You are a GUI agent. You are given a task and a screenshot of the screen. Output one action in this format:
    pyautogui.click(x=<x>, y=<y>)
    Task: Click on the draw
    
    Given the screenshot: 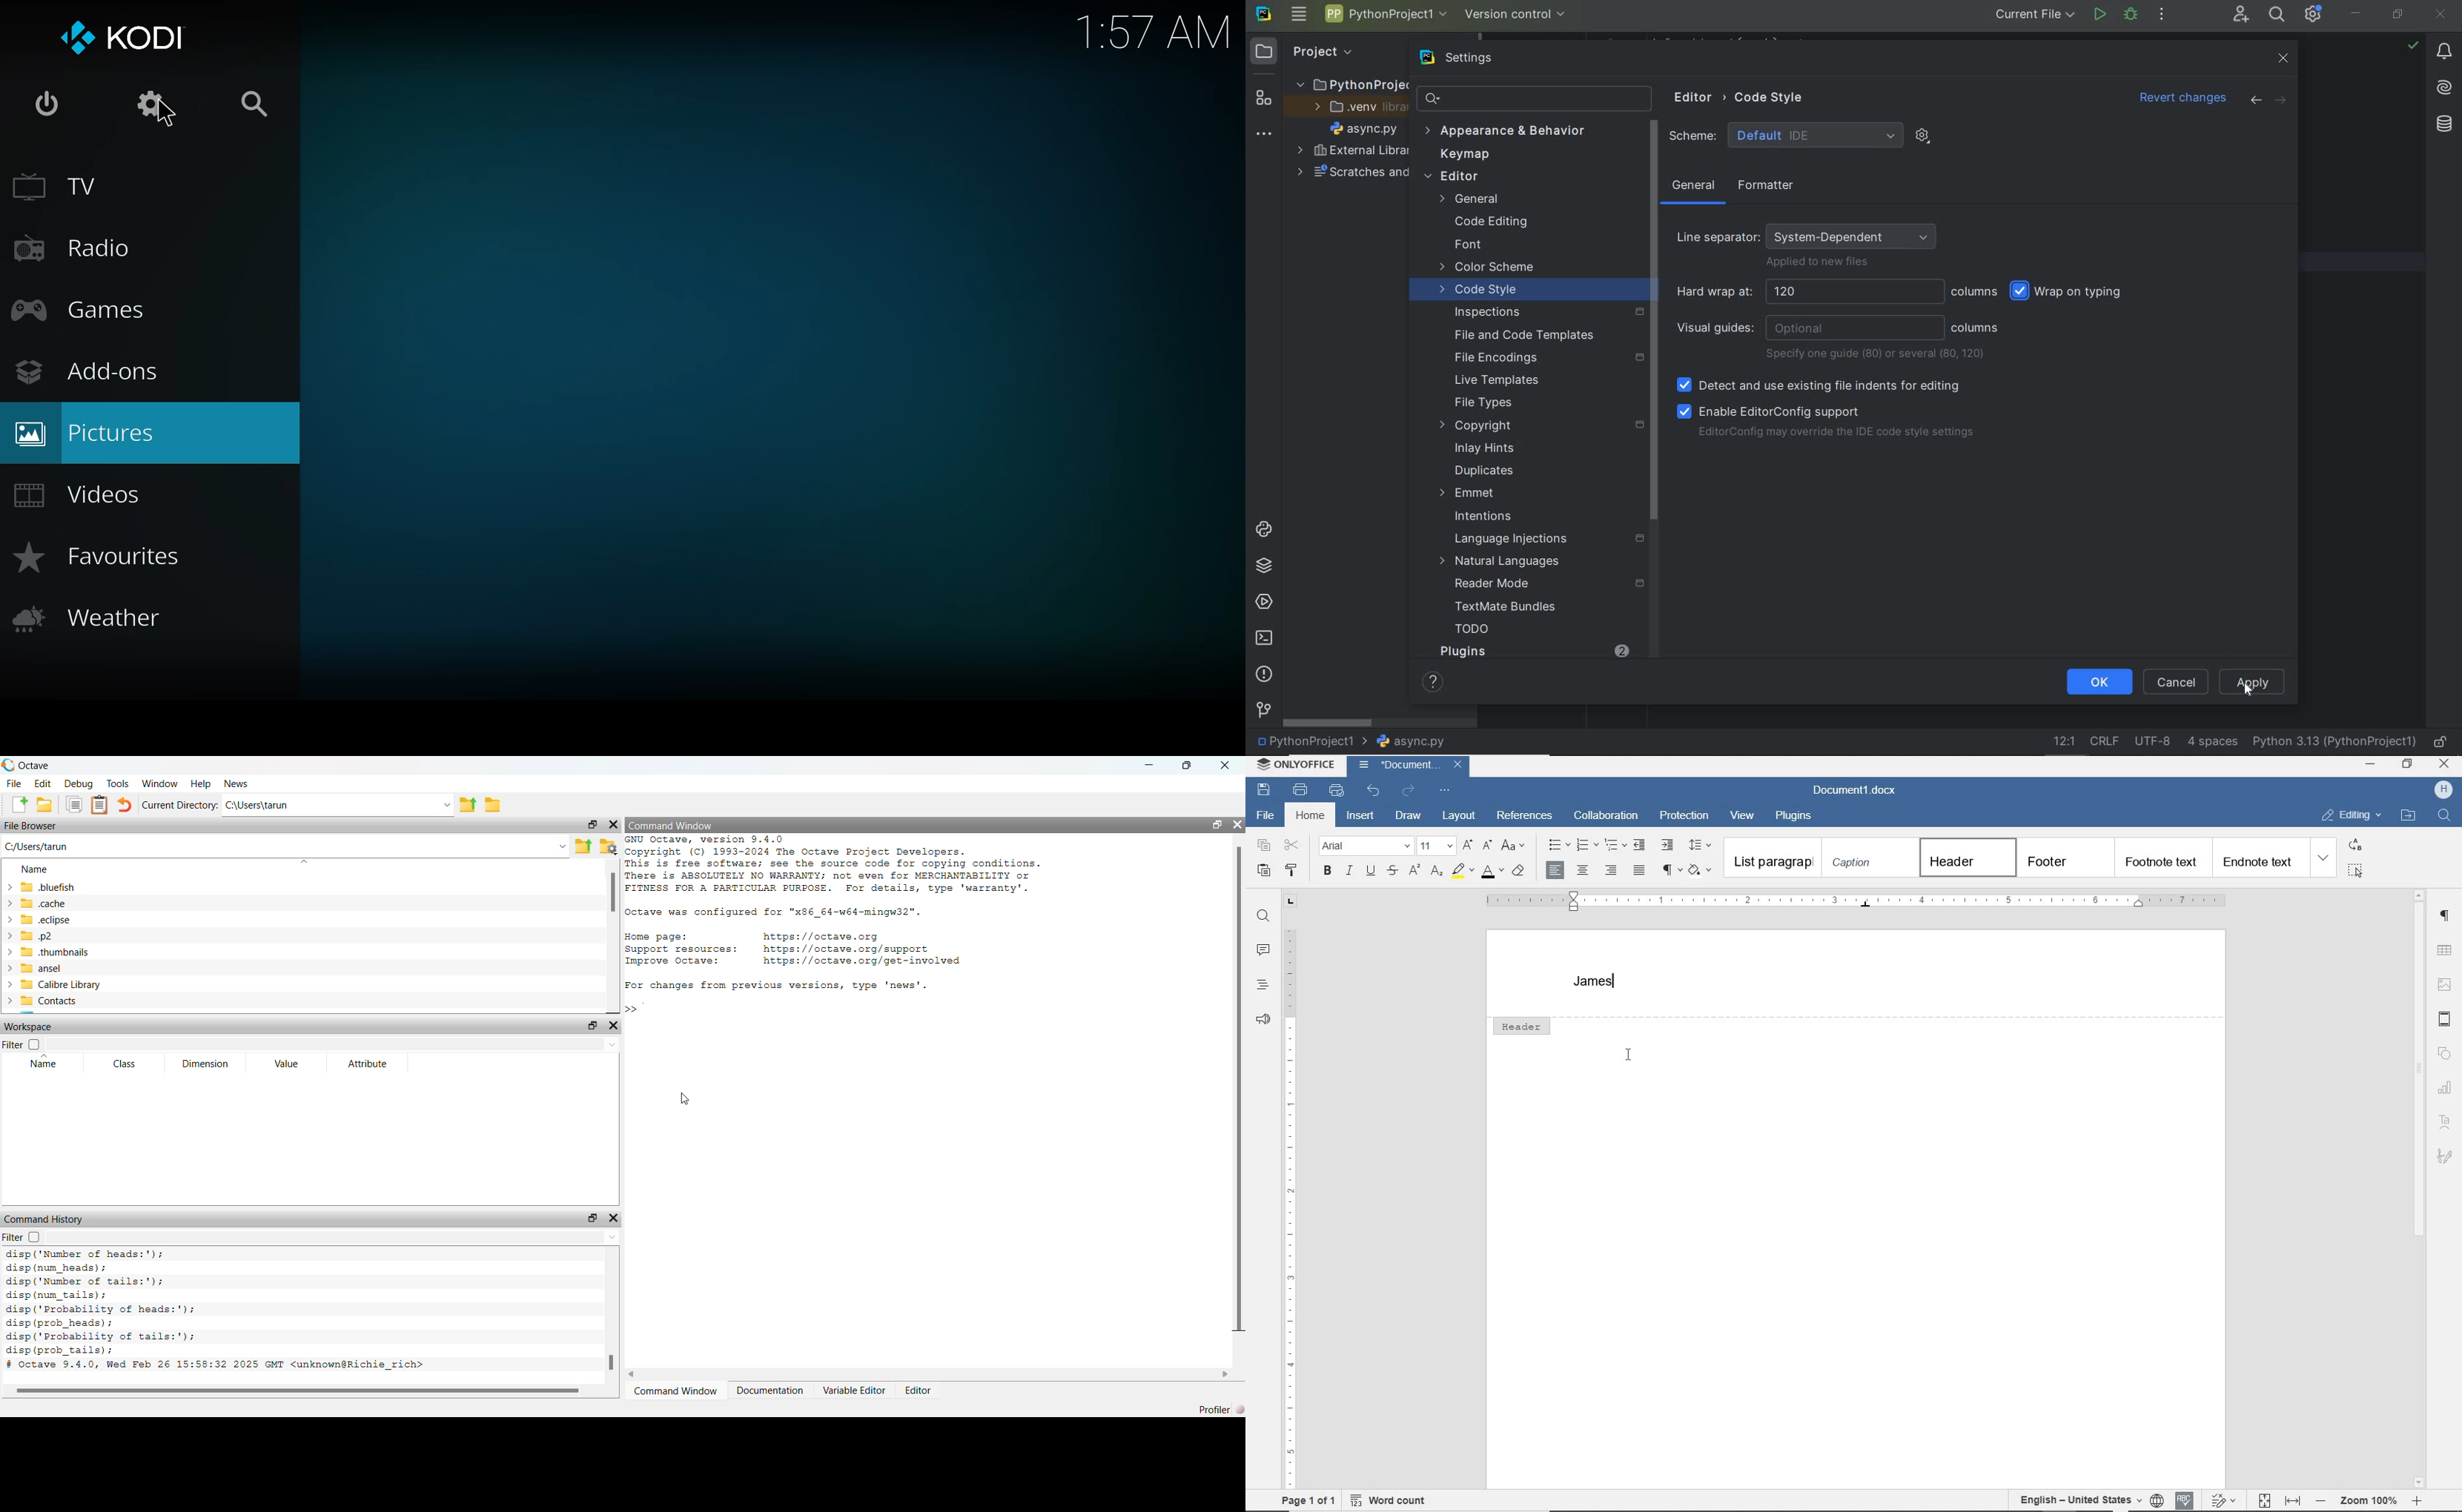 What is the action you would take?
    pyautogui.click(x=1408, y=815)
    